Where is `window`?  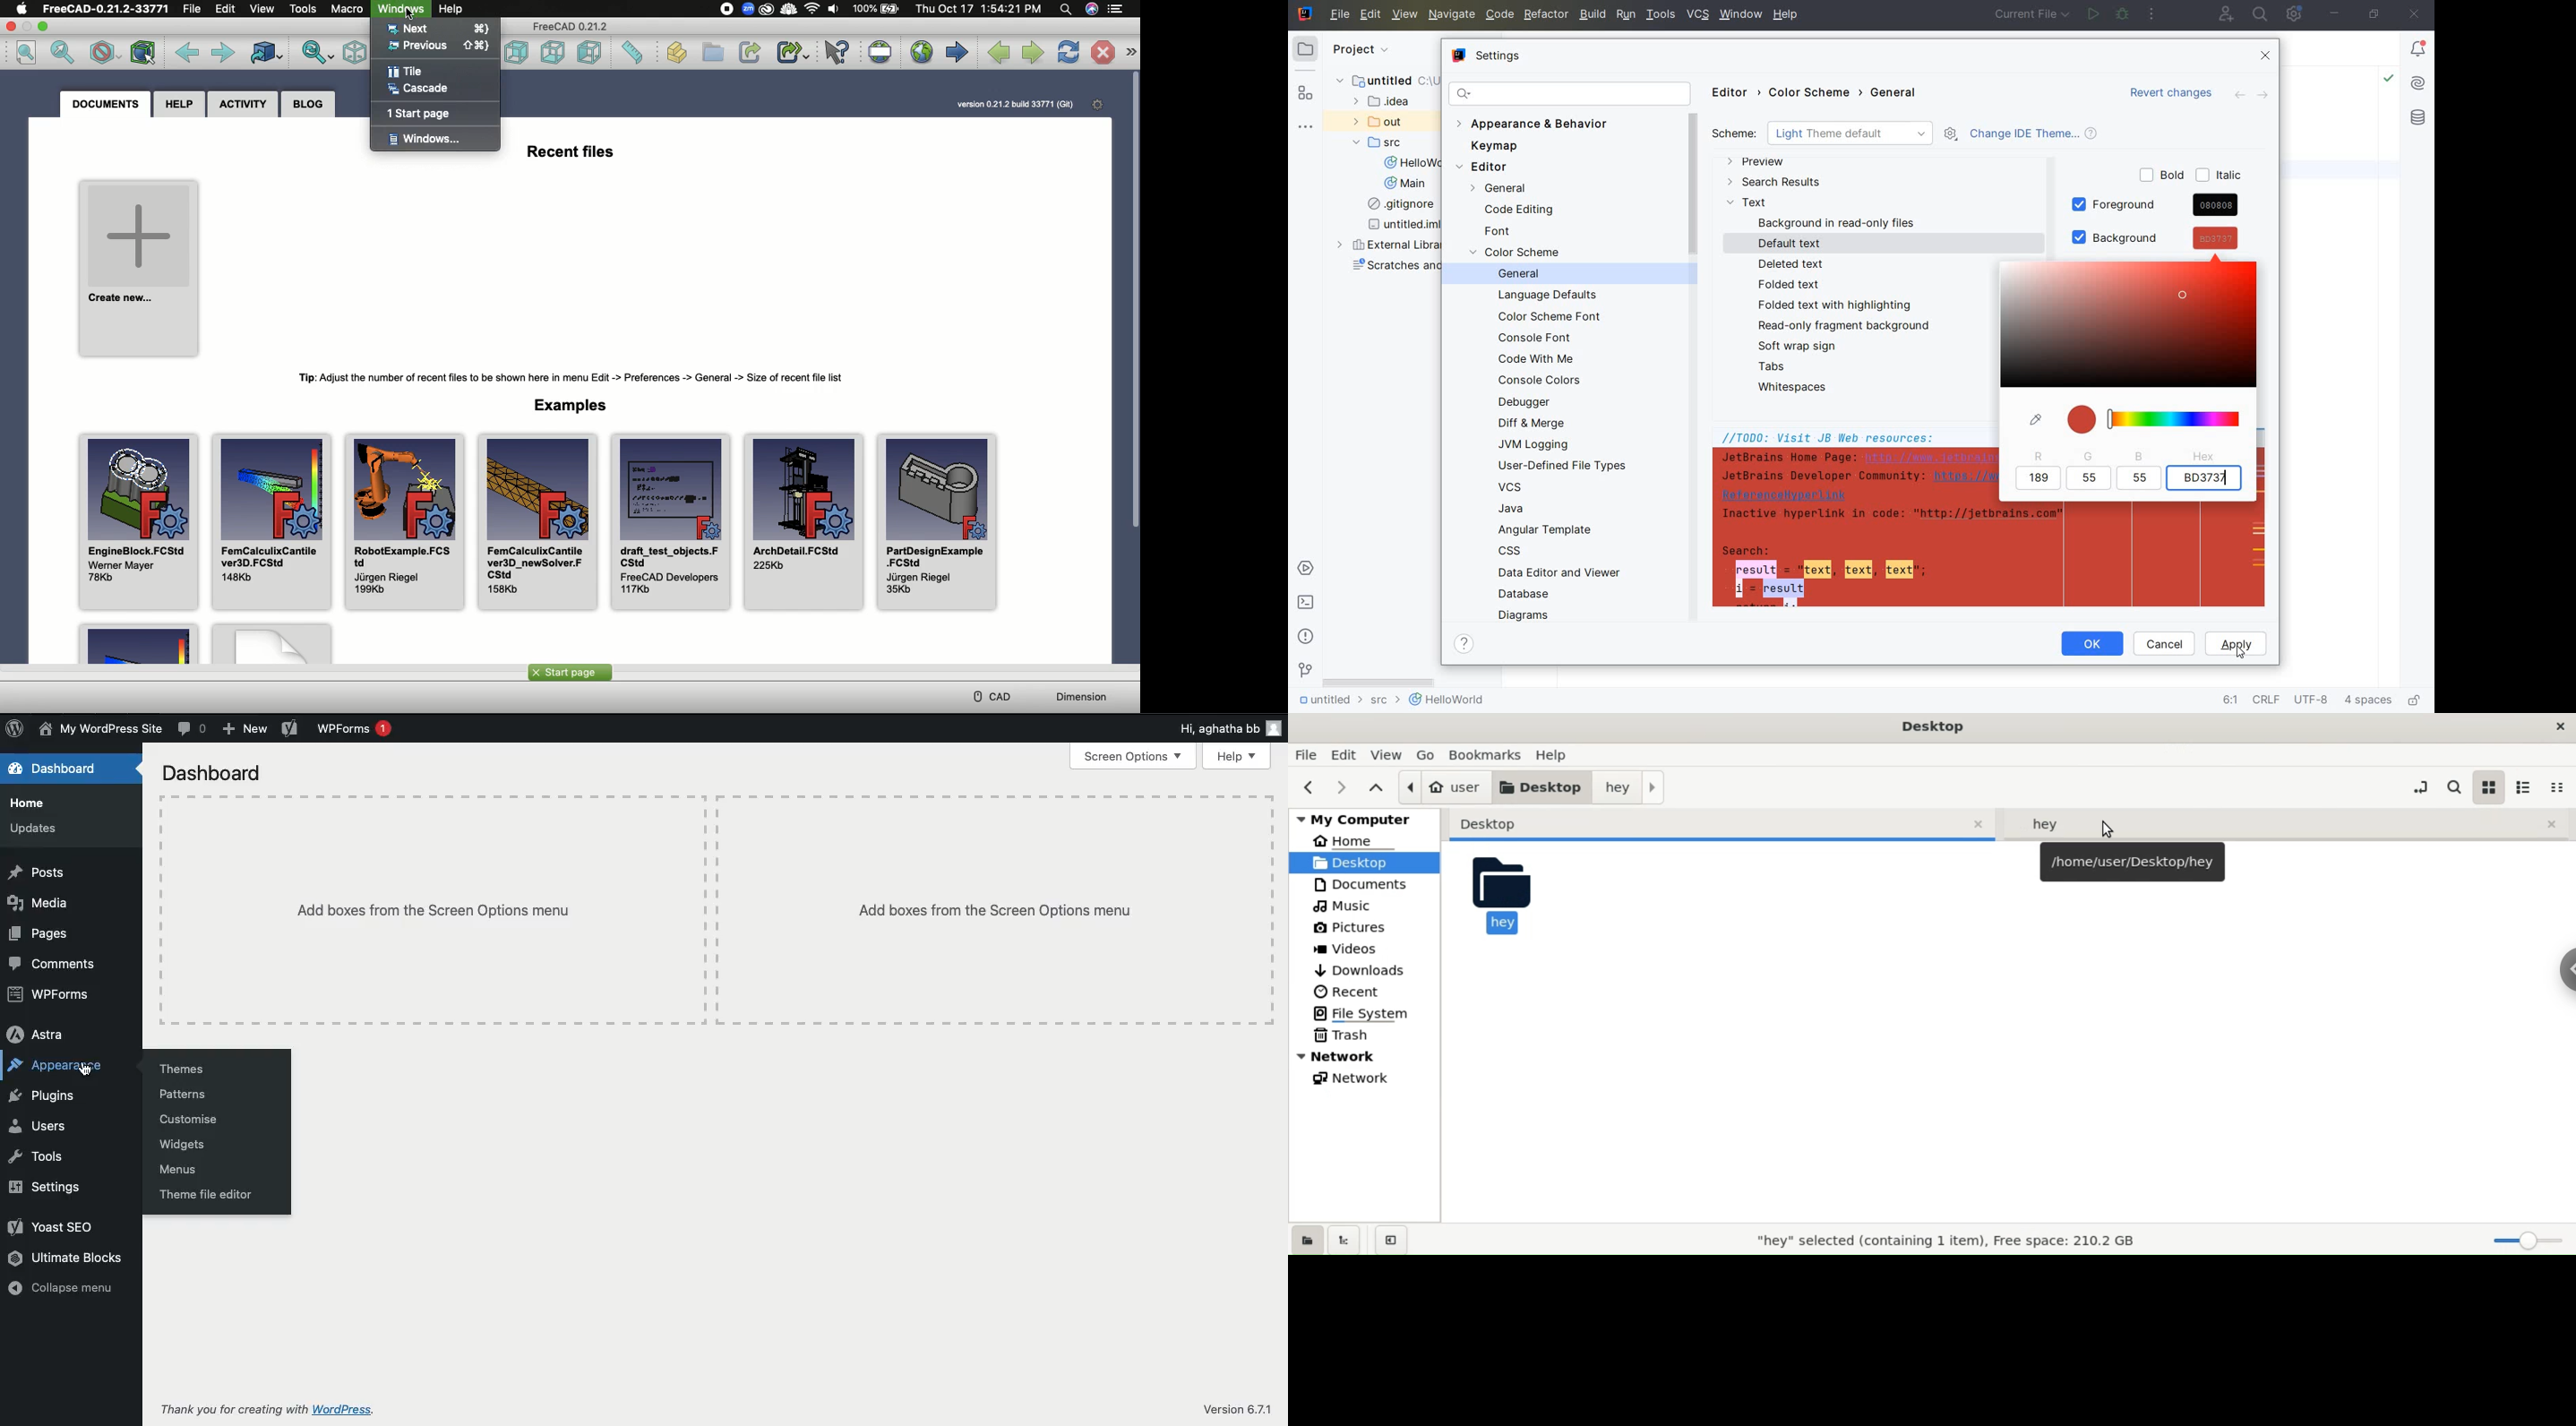
window is located at coordinates (1741, 16).